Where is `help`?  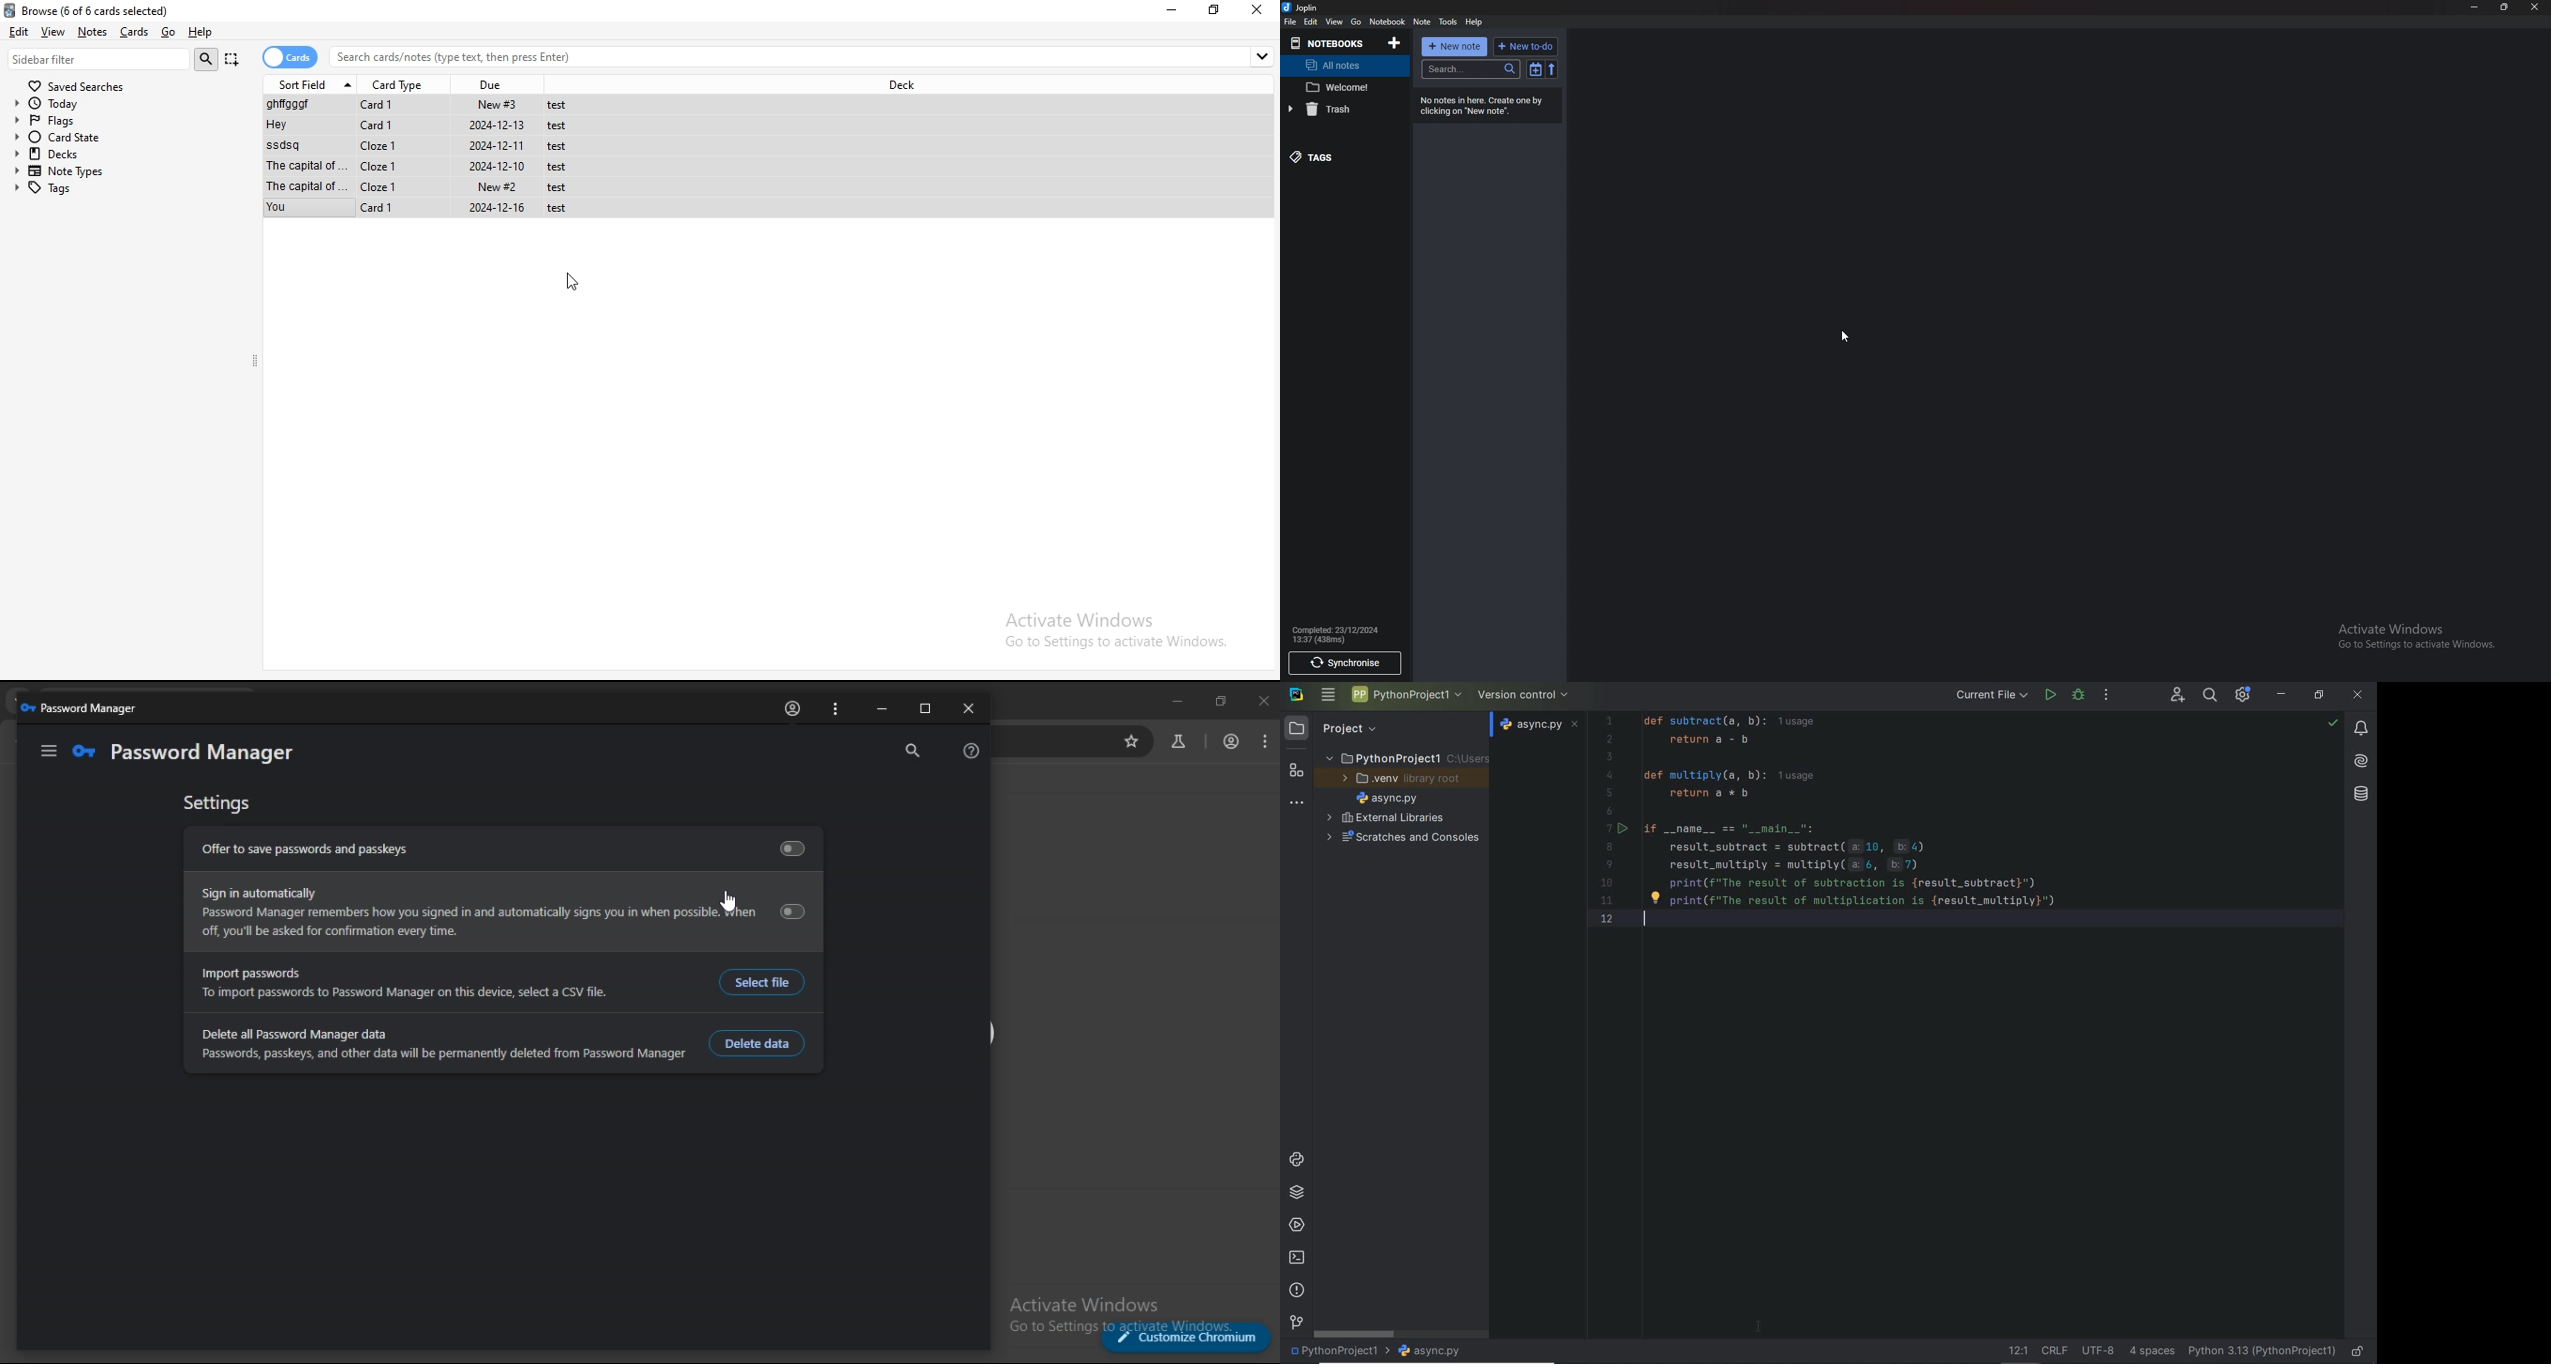 help is located at coordinates (973, 750).